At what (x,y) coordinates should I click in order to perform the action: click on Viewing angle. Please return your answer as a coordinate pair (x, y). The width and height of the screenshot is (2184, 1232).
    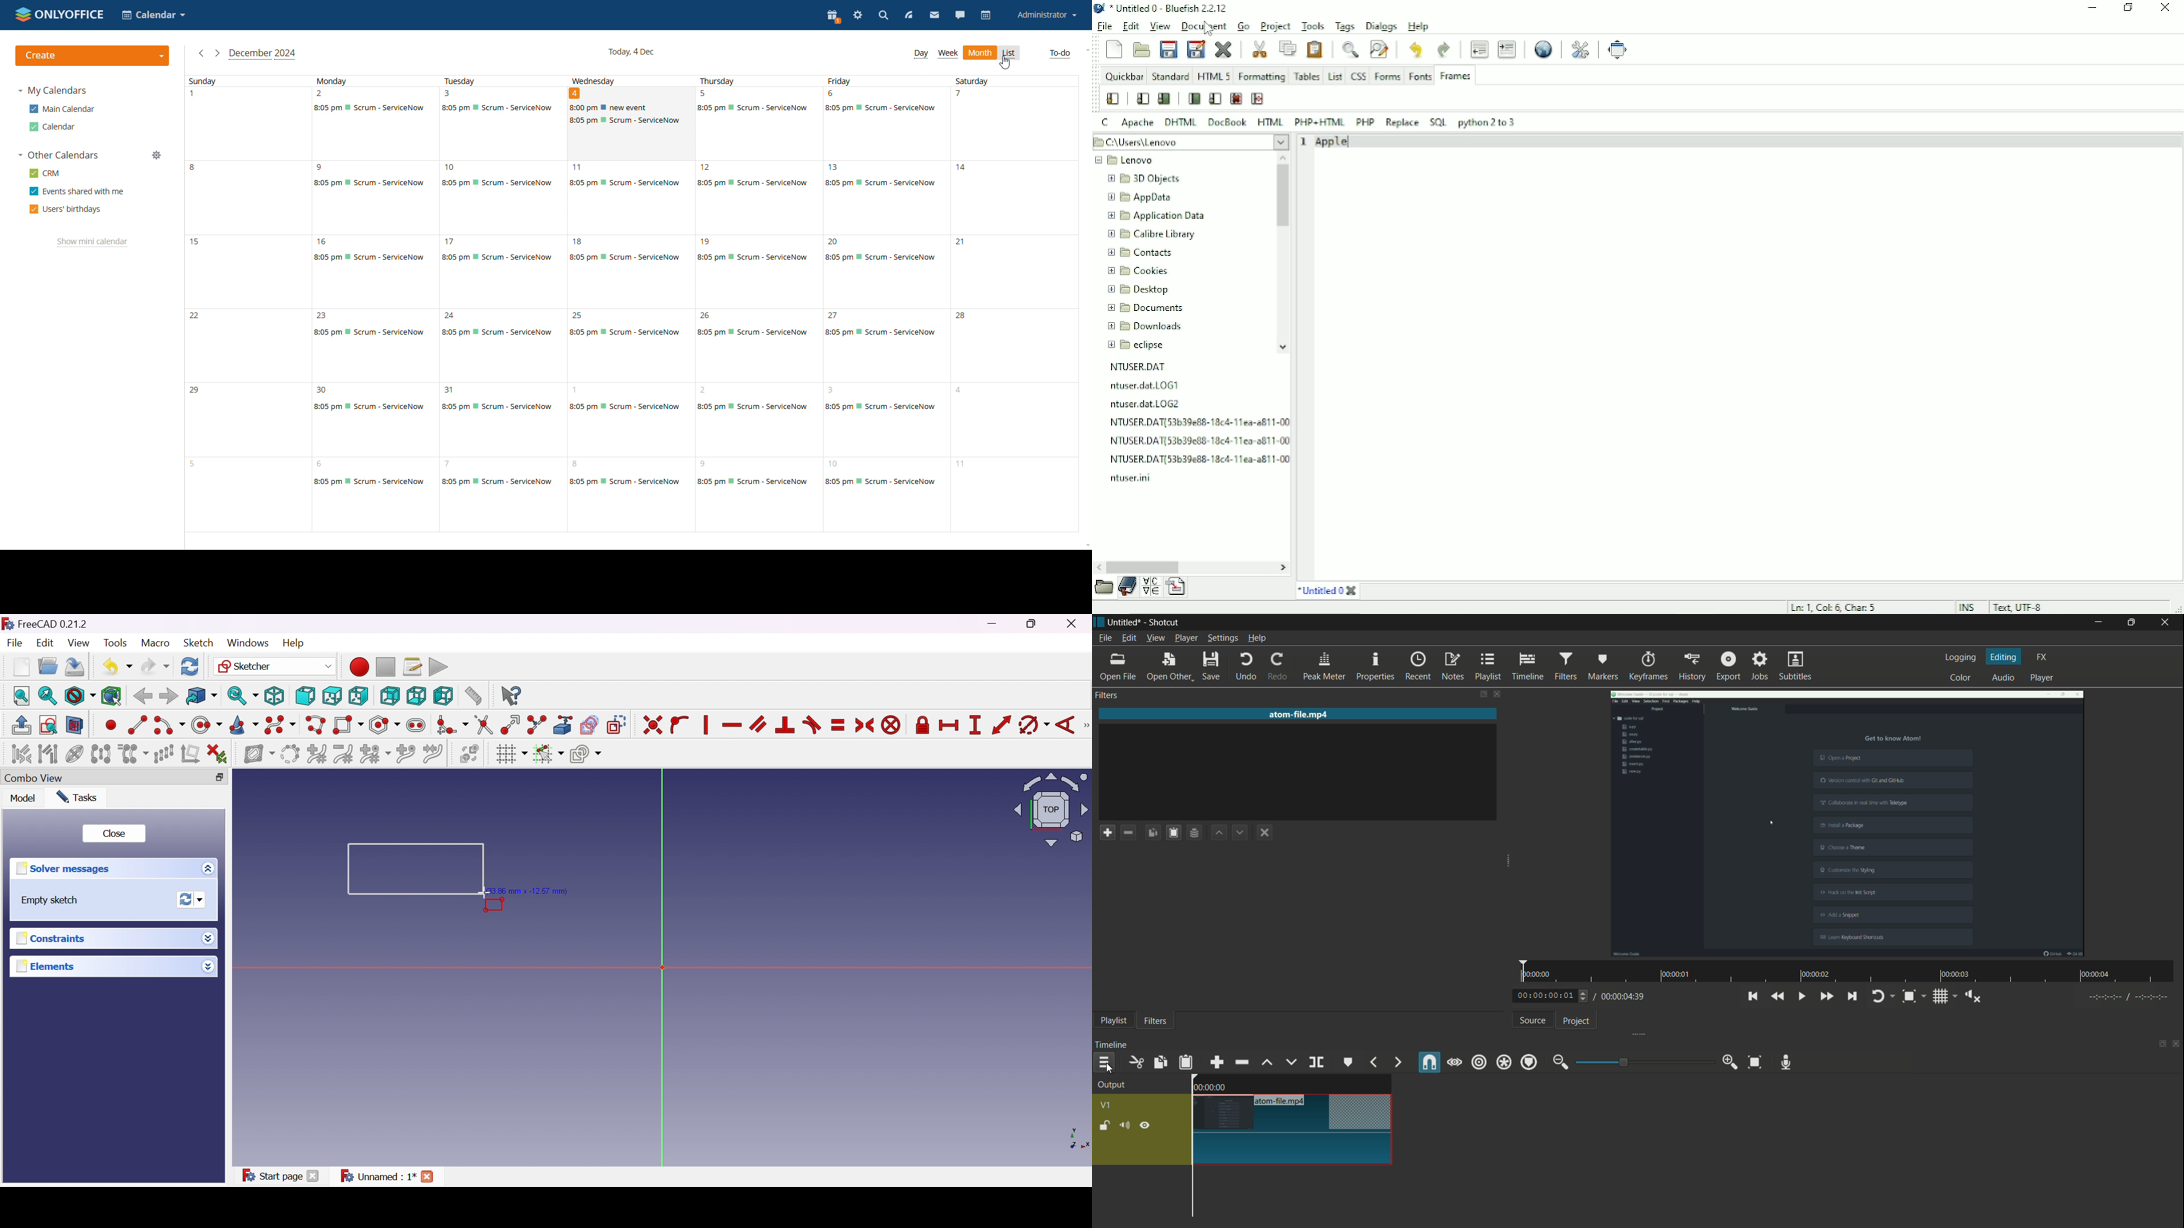
    Looking at the image, I should click on (1048, 809).